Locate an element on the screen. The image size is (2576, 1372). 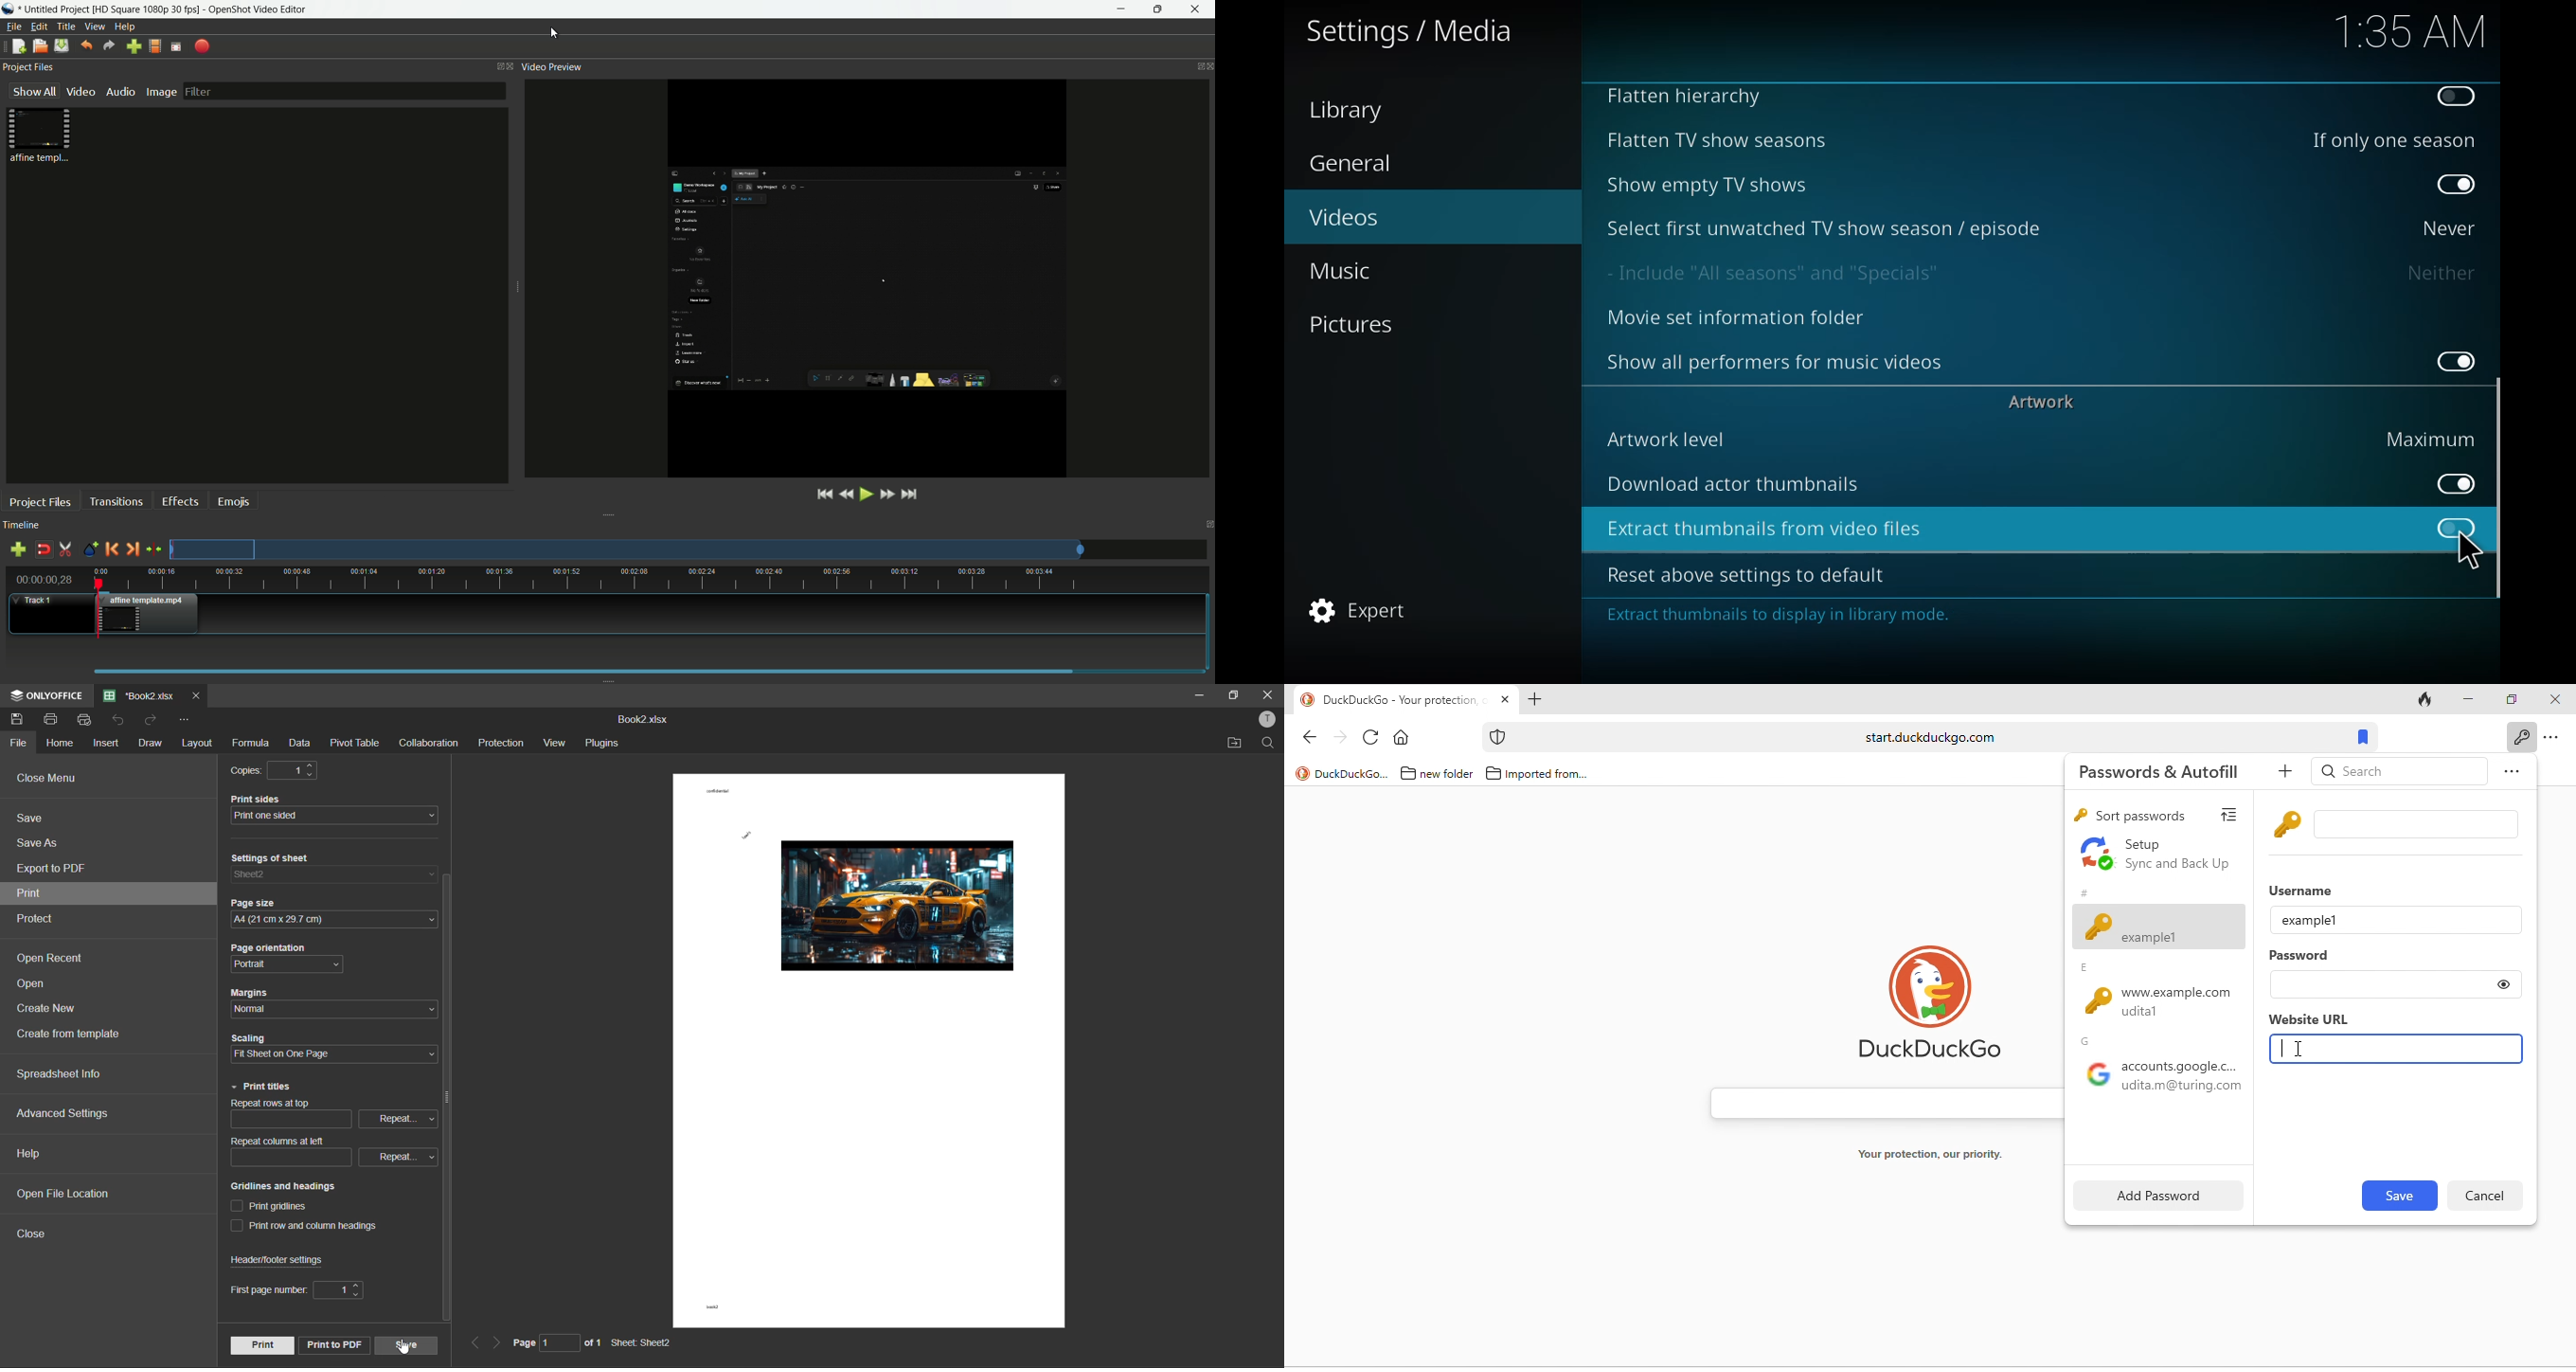
open is located at coordinates (36, 985).